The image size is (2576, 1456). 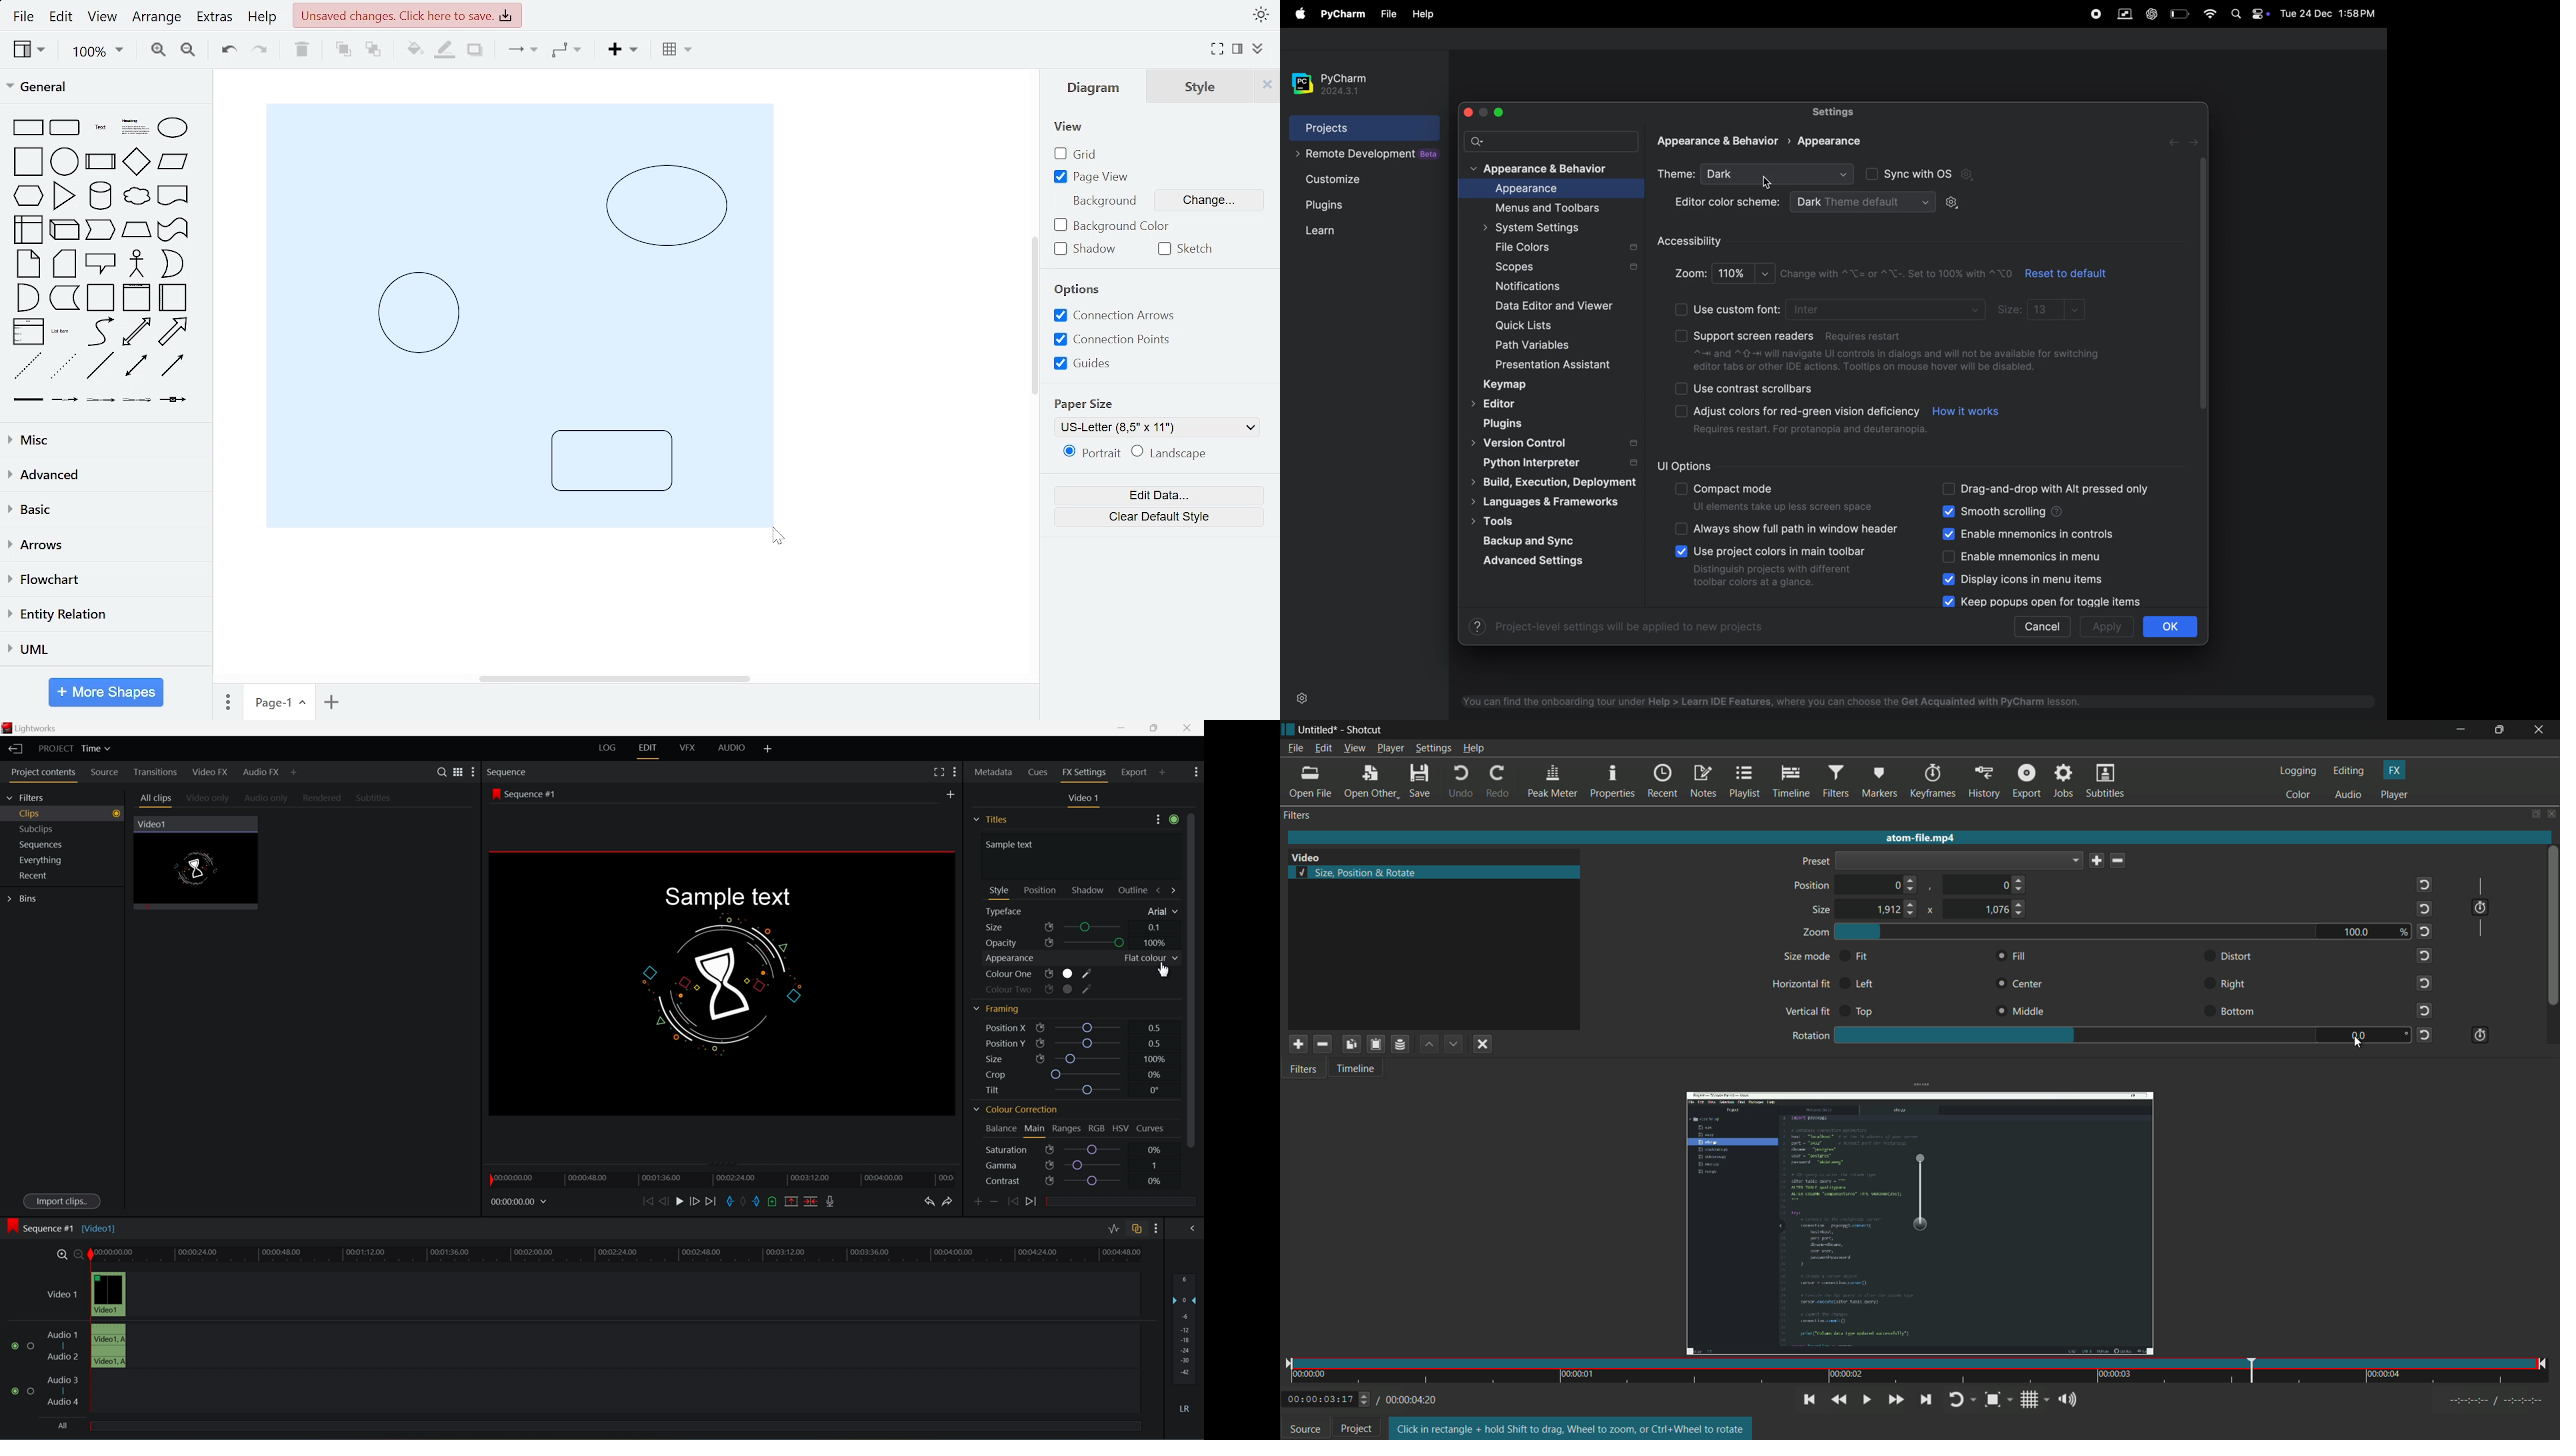 I want to click on Find, so click(x=440, y=771).